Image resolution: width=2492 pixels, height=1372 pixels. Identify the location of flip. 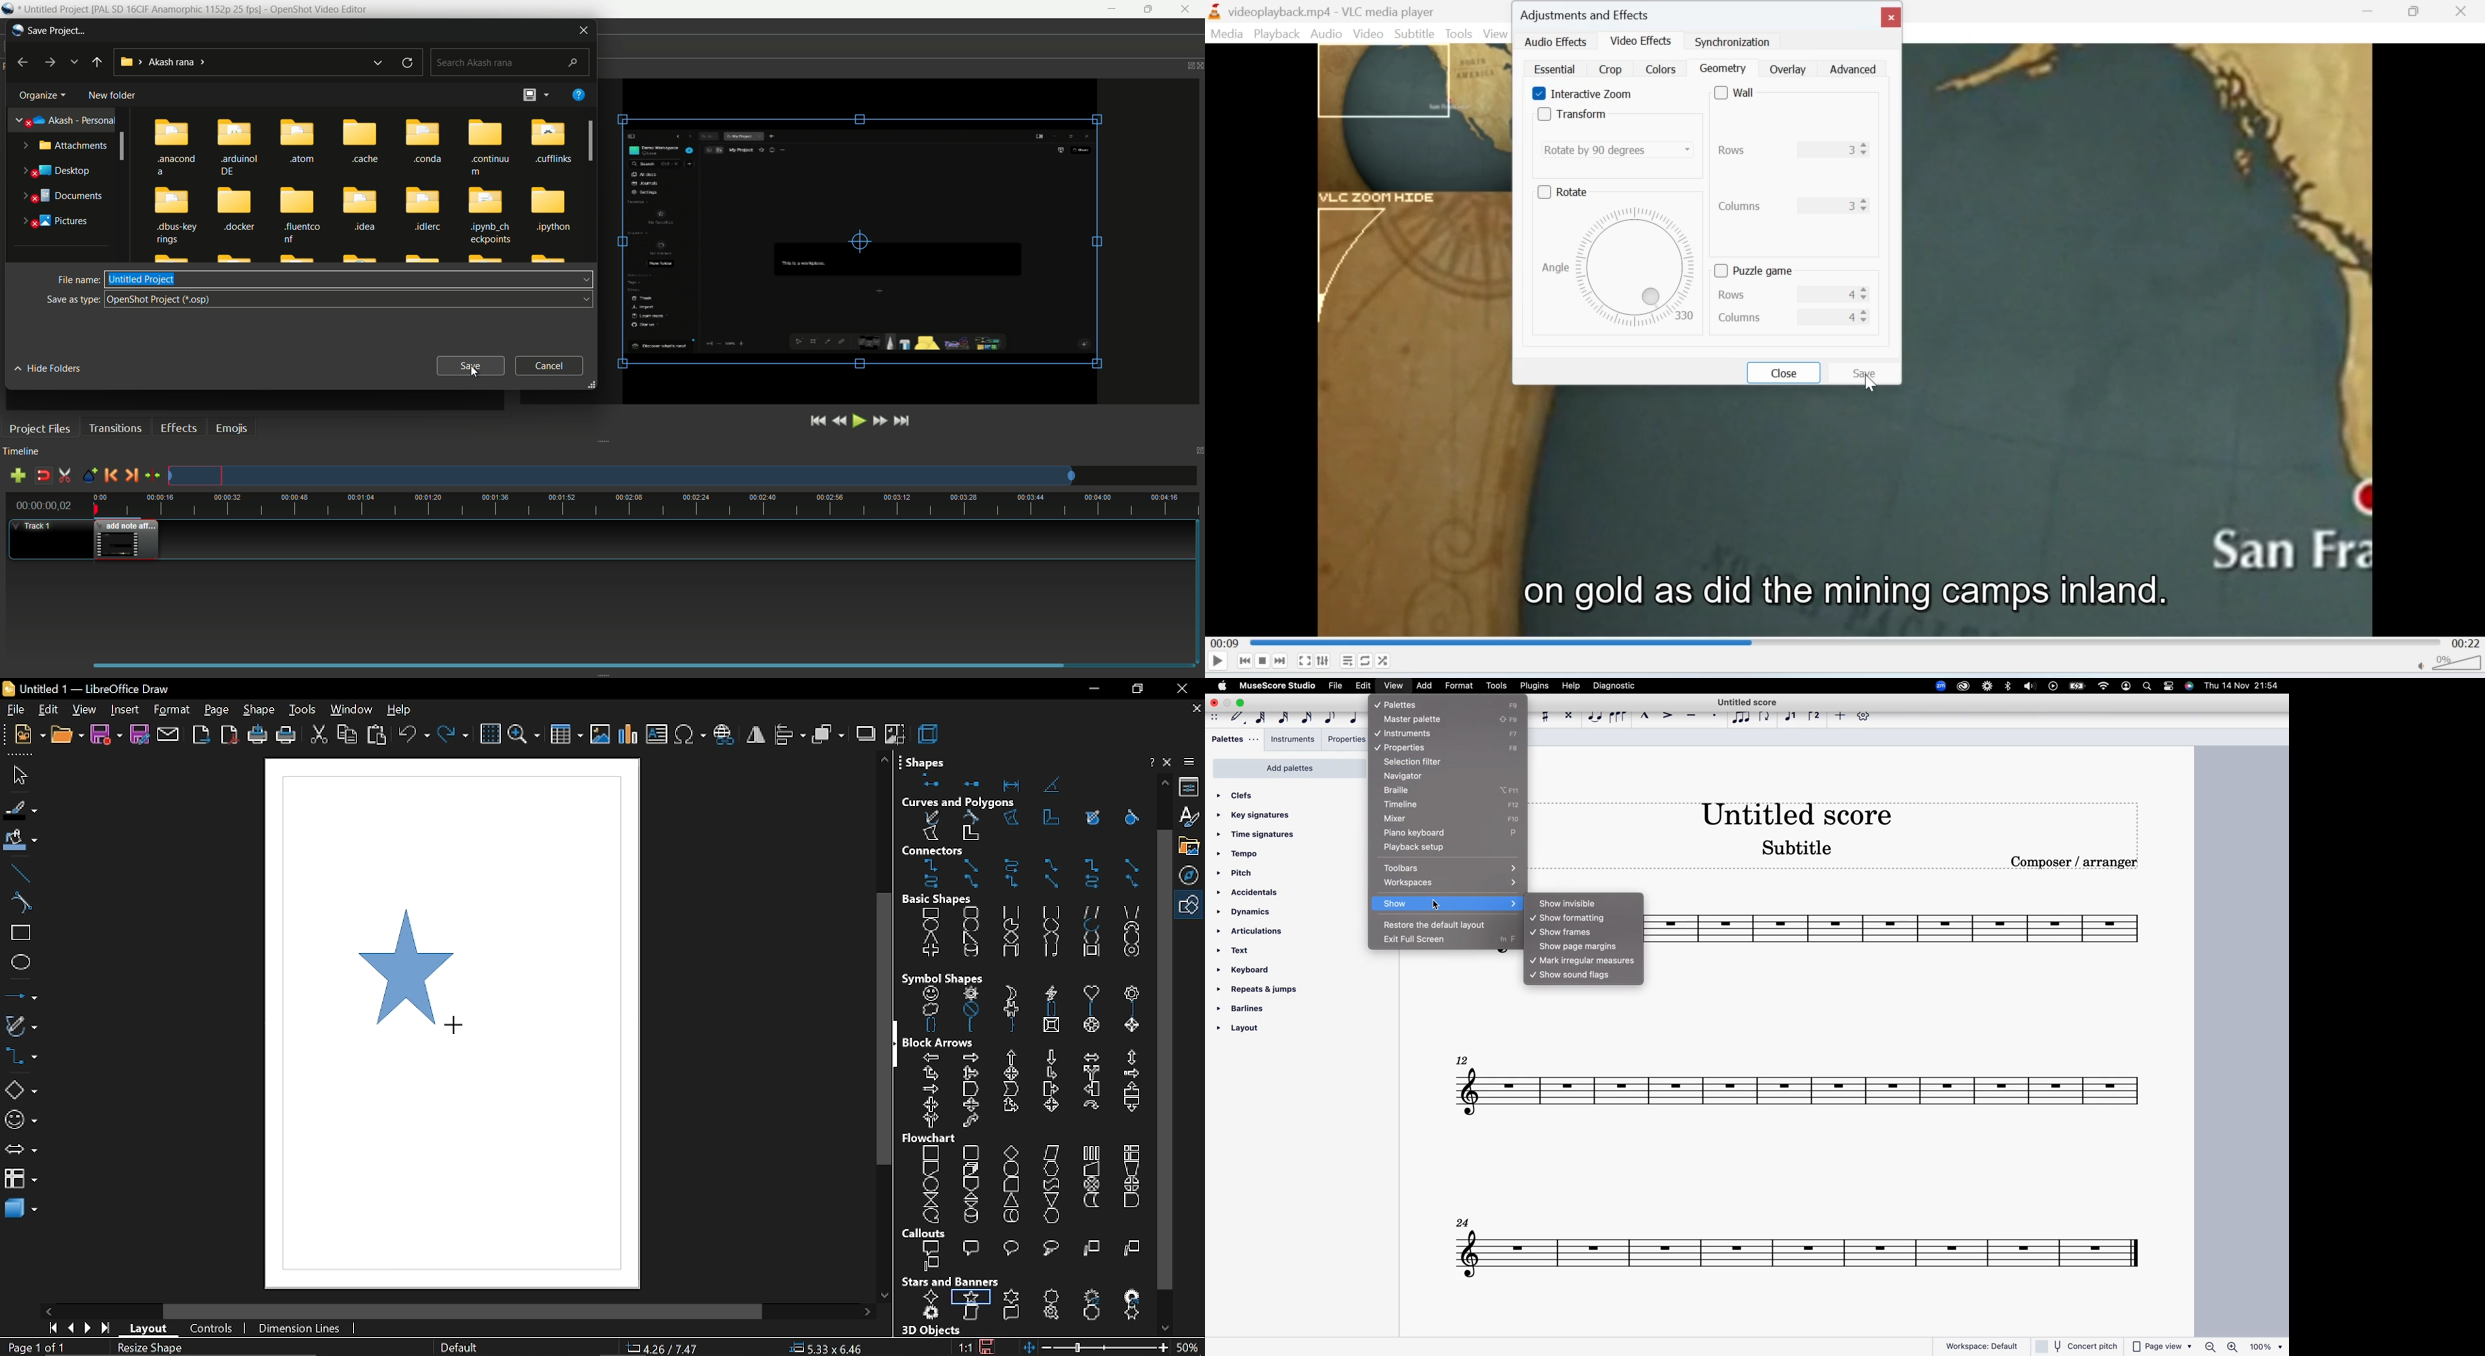
(755, 737).